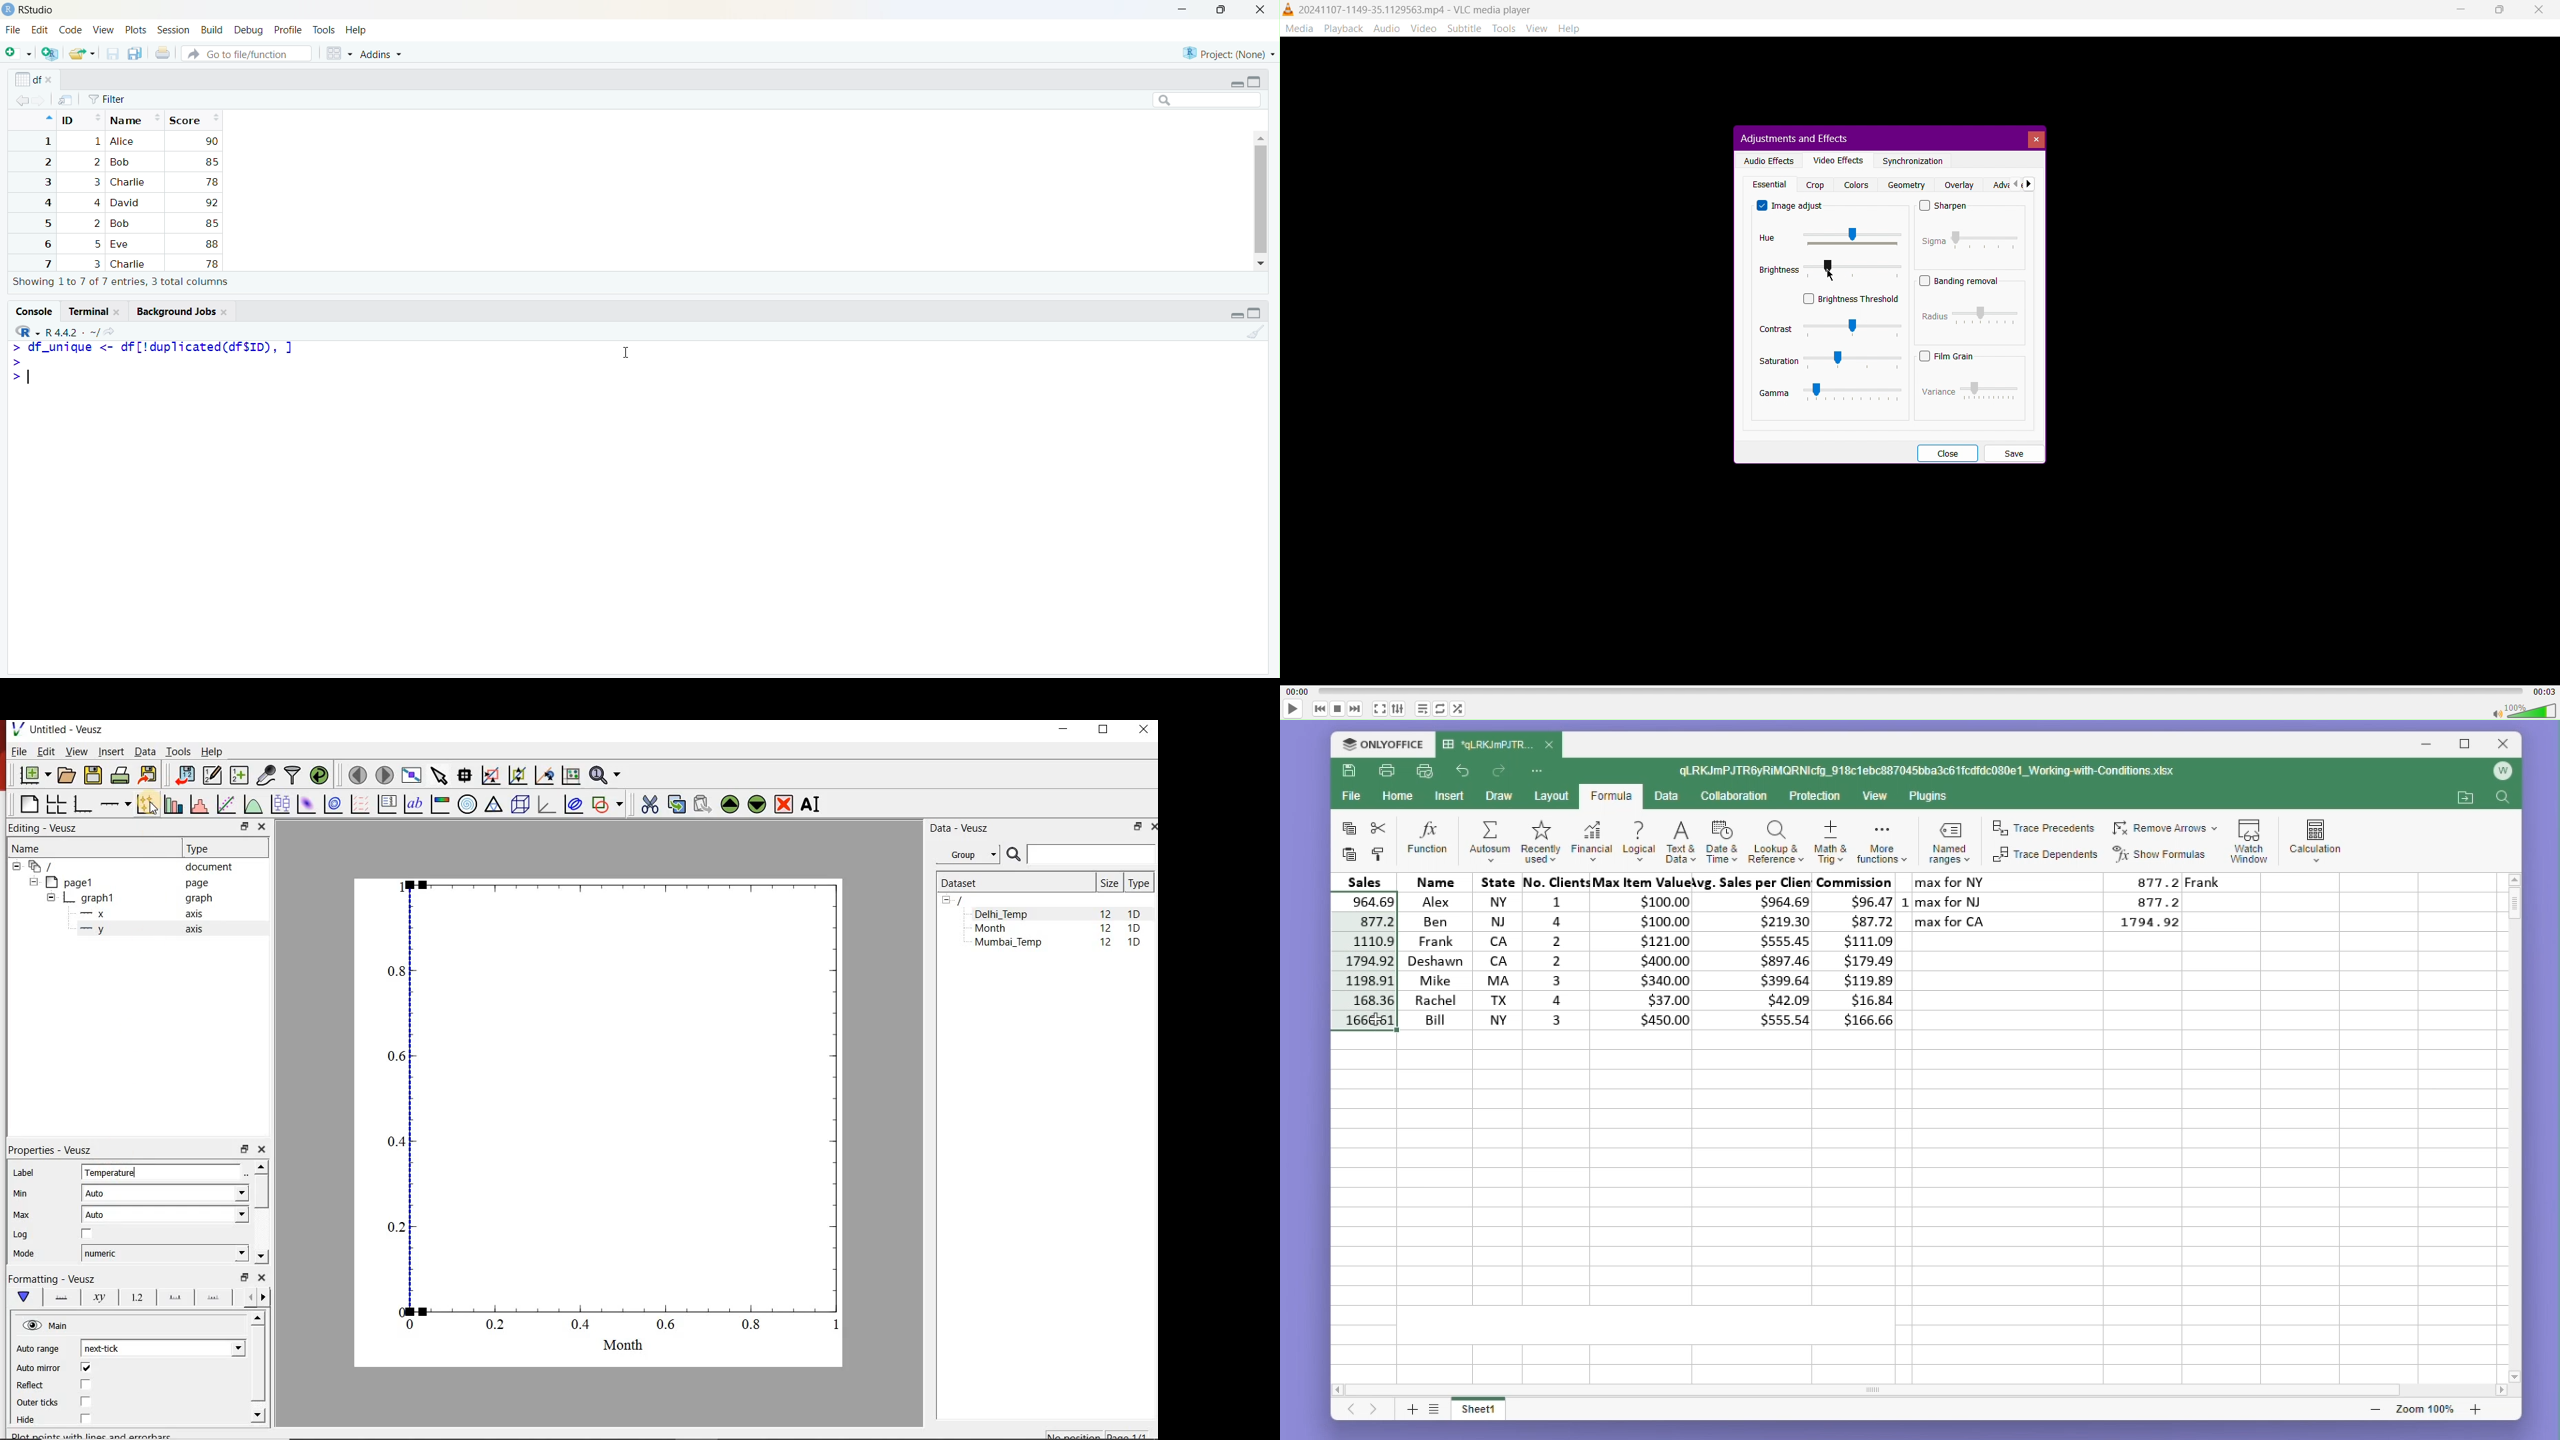 The height and width of the screenshot is (1456, 2576). I want to click on Eve, so click(123, 245).